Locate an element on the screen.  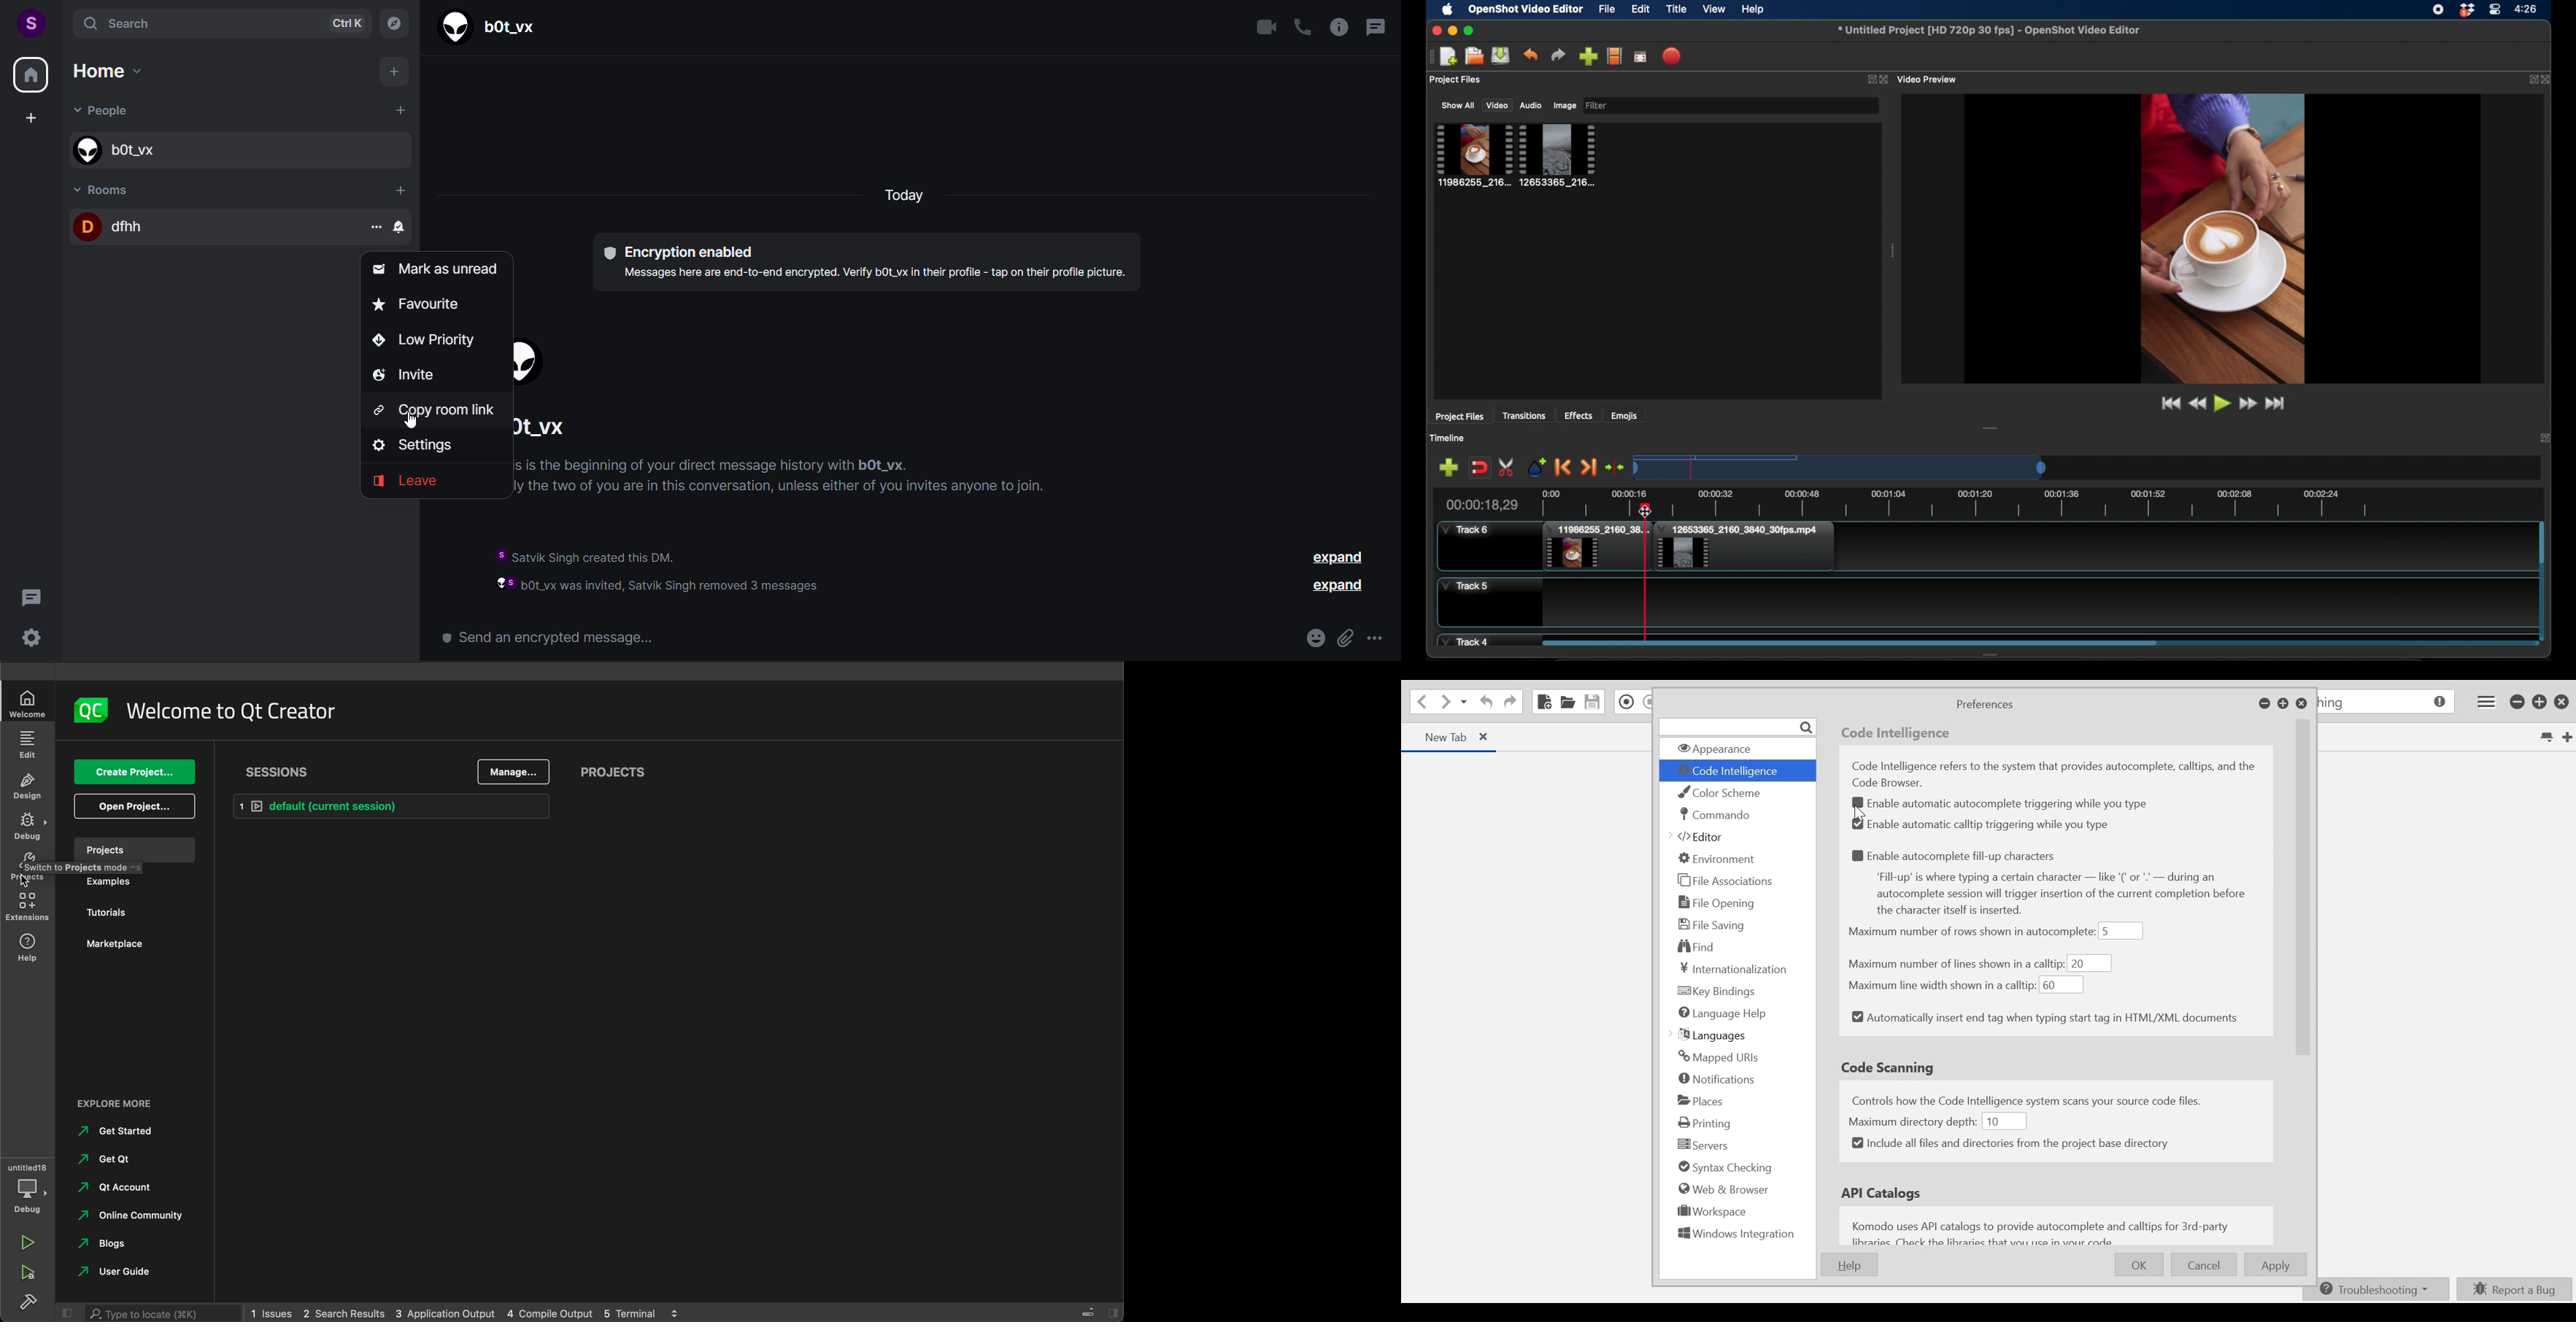
room is located at coordinates (107, 188).